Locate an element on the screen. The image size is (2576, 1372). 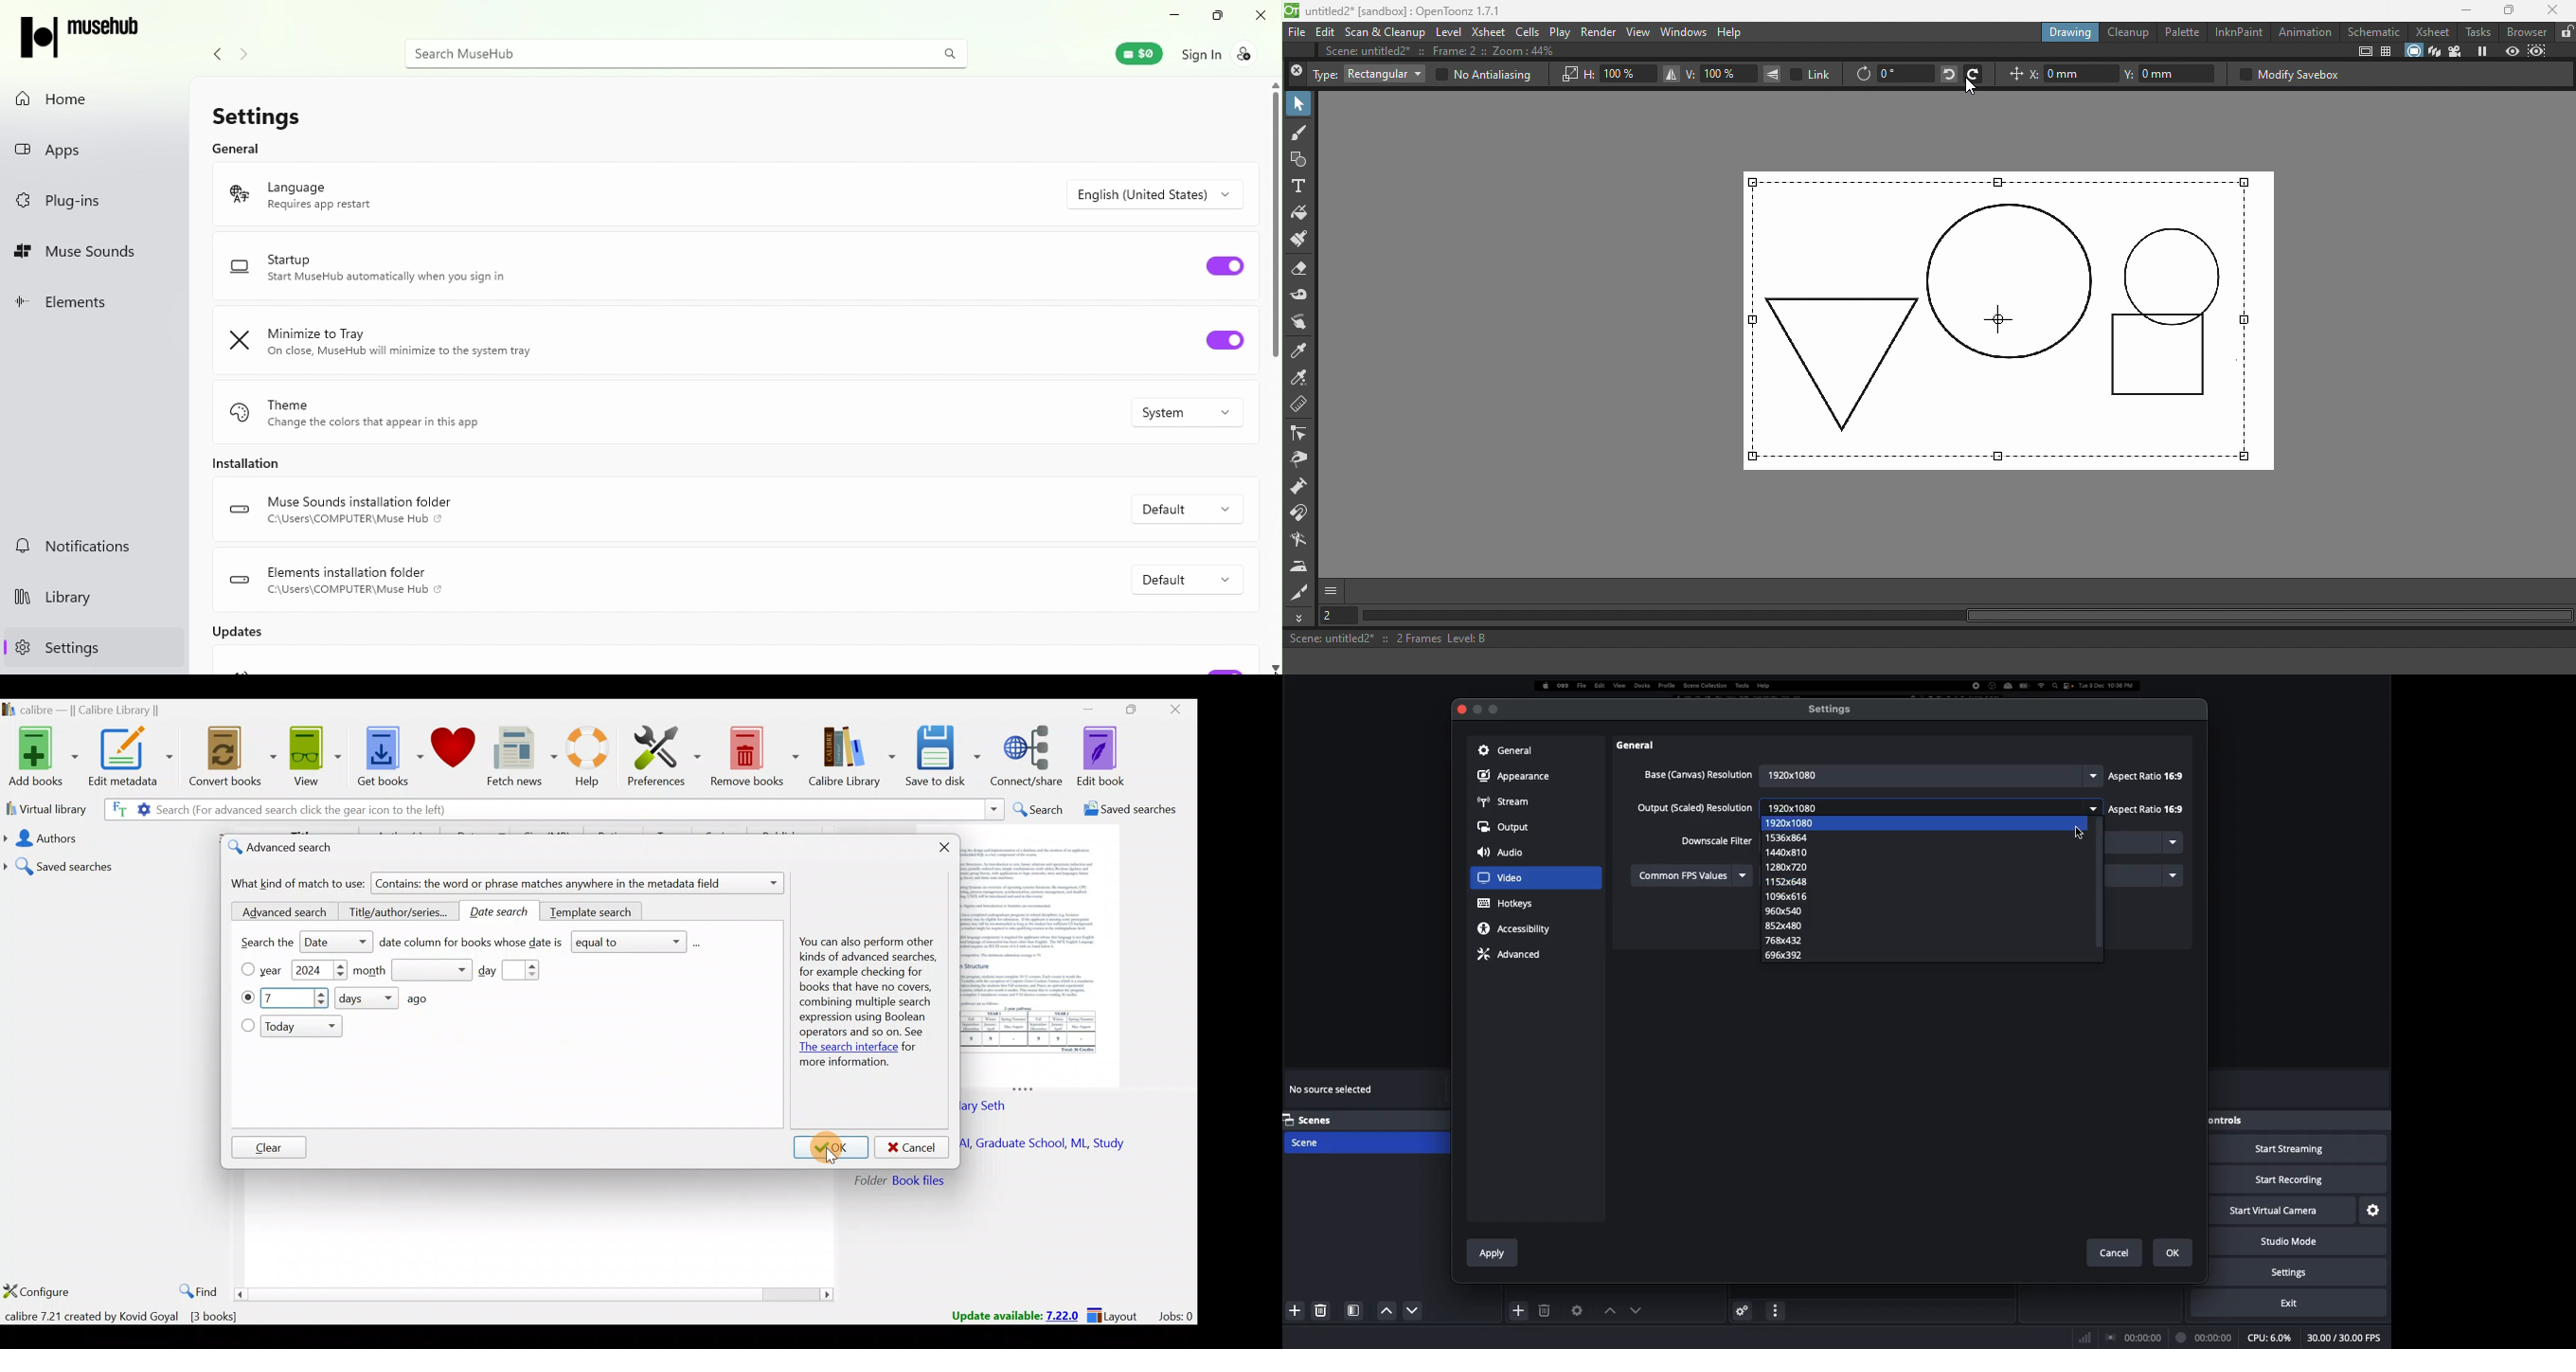
Audio is located at coordinates (1504, 854).